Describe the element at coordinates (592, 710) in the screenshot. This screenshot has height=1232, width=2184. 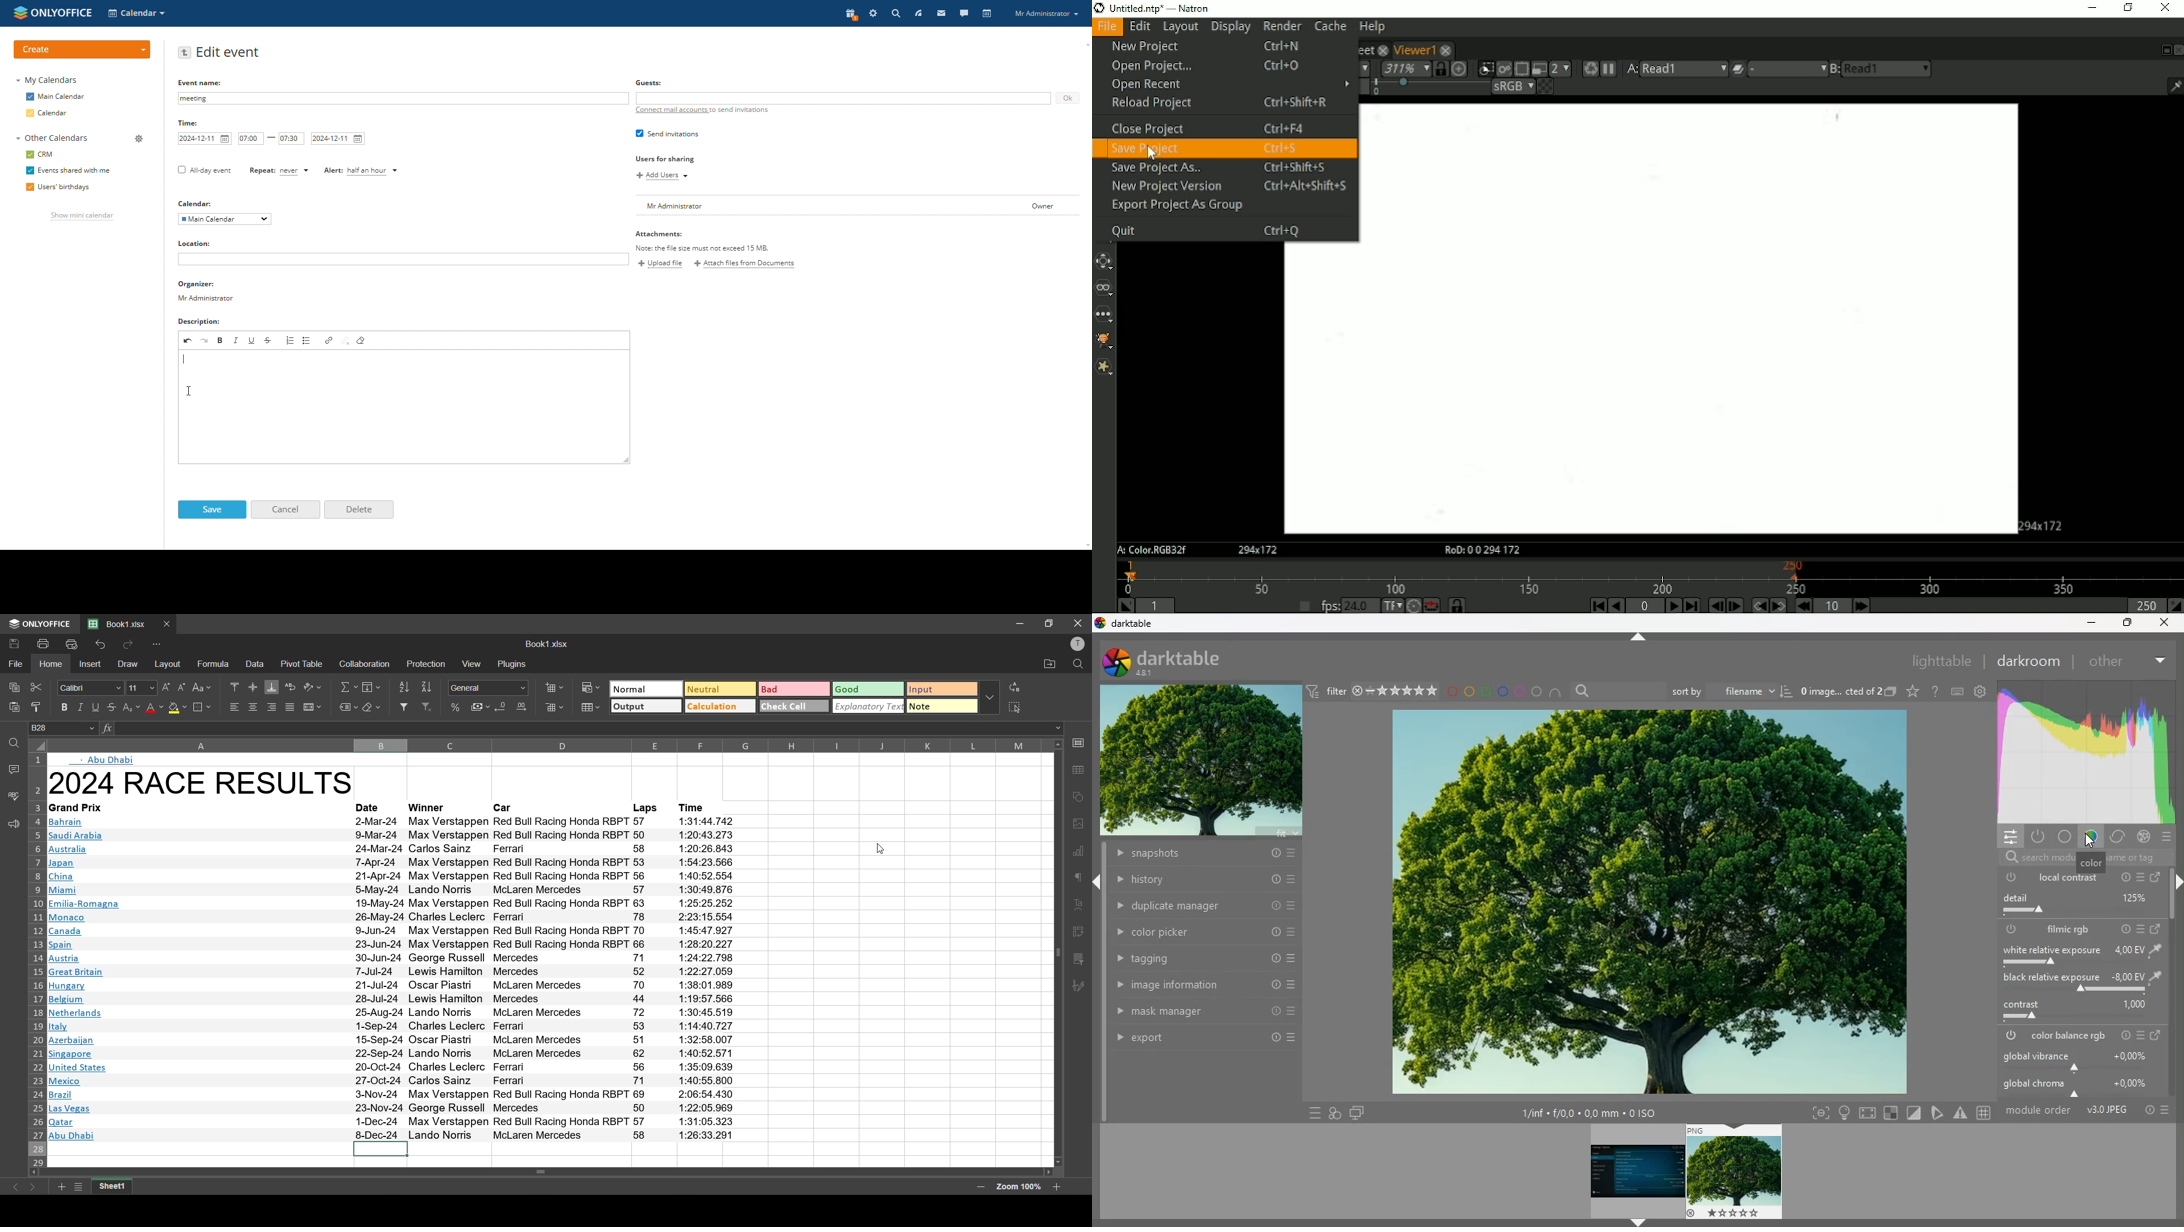
I see `format as table` at that location.